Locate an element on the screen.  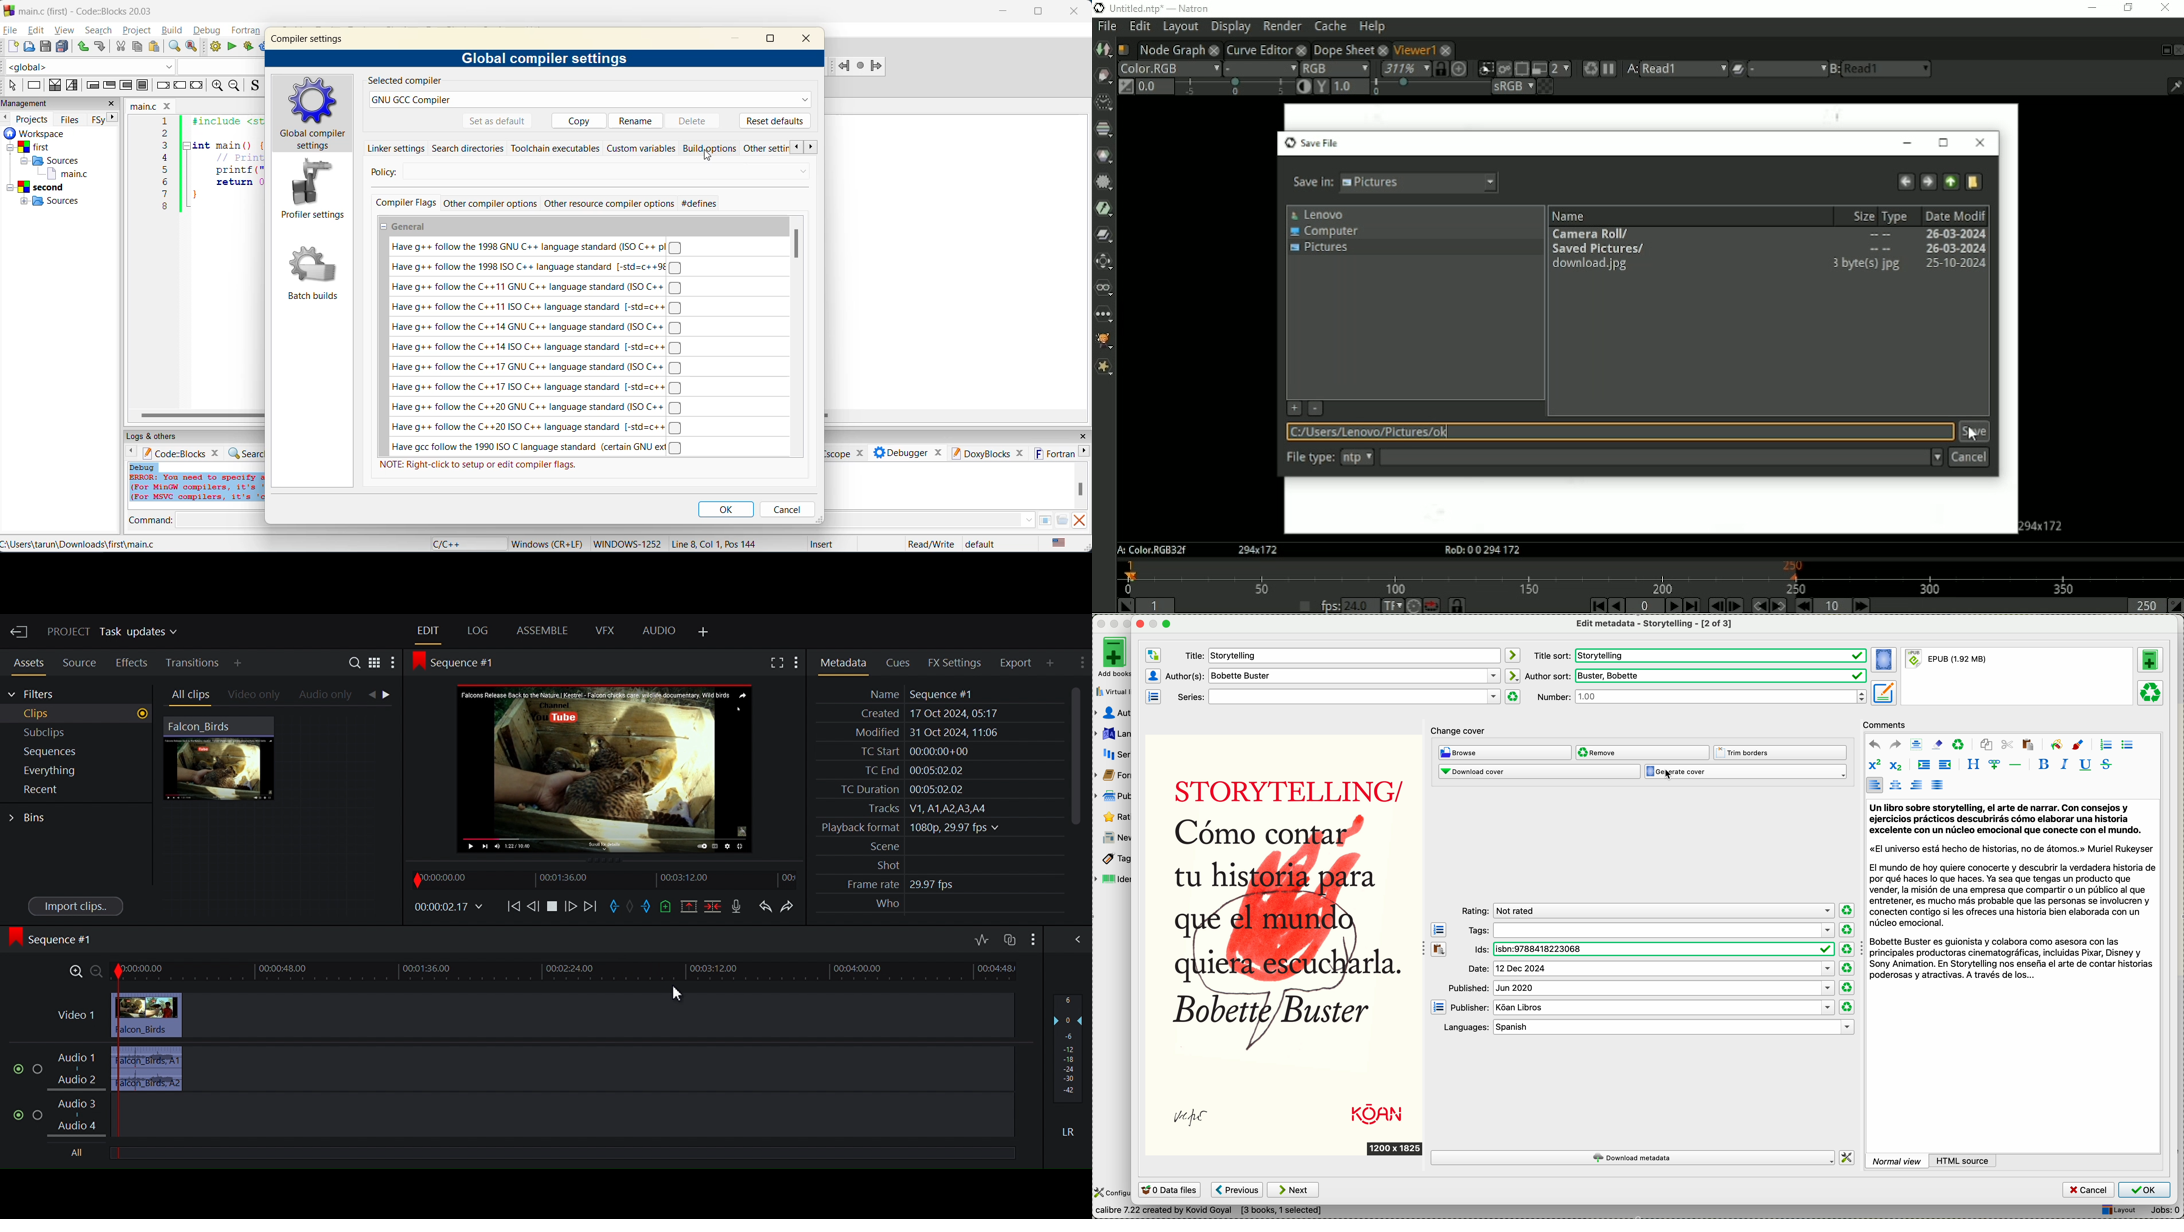
jobs: 0 is located at coordinates (2164, 1210).